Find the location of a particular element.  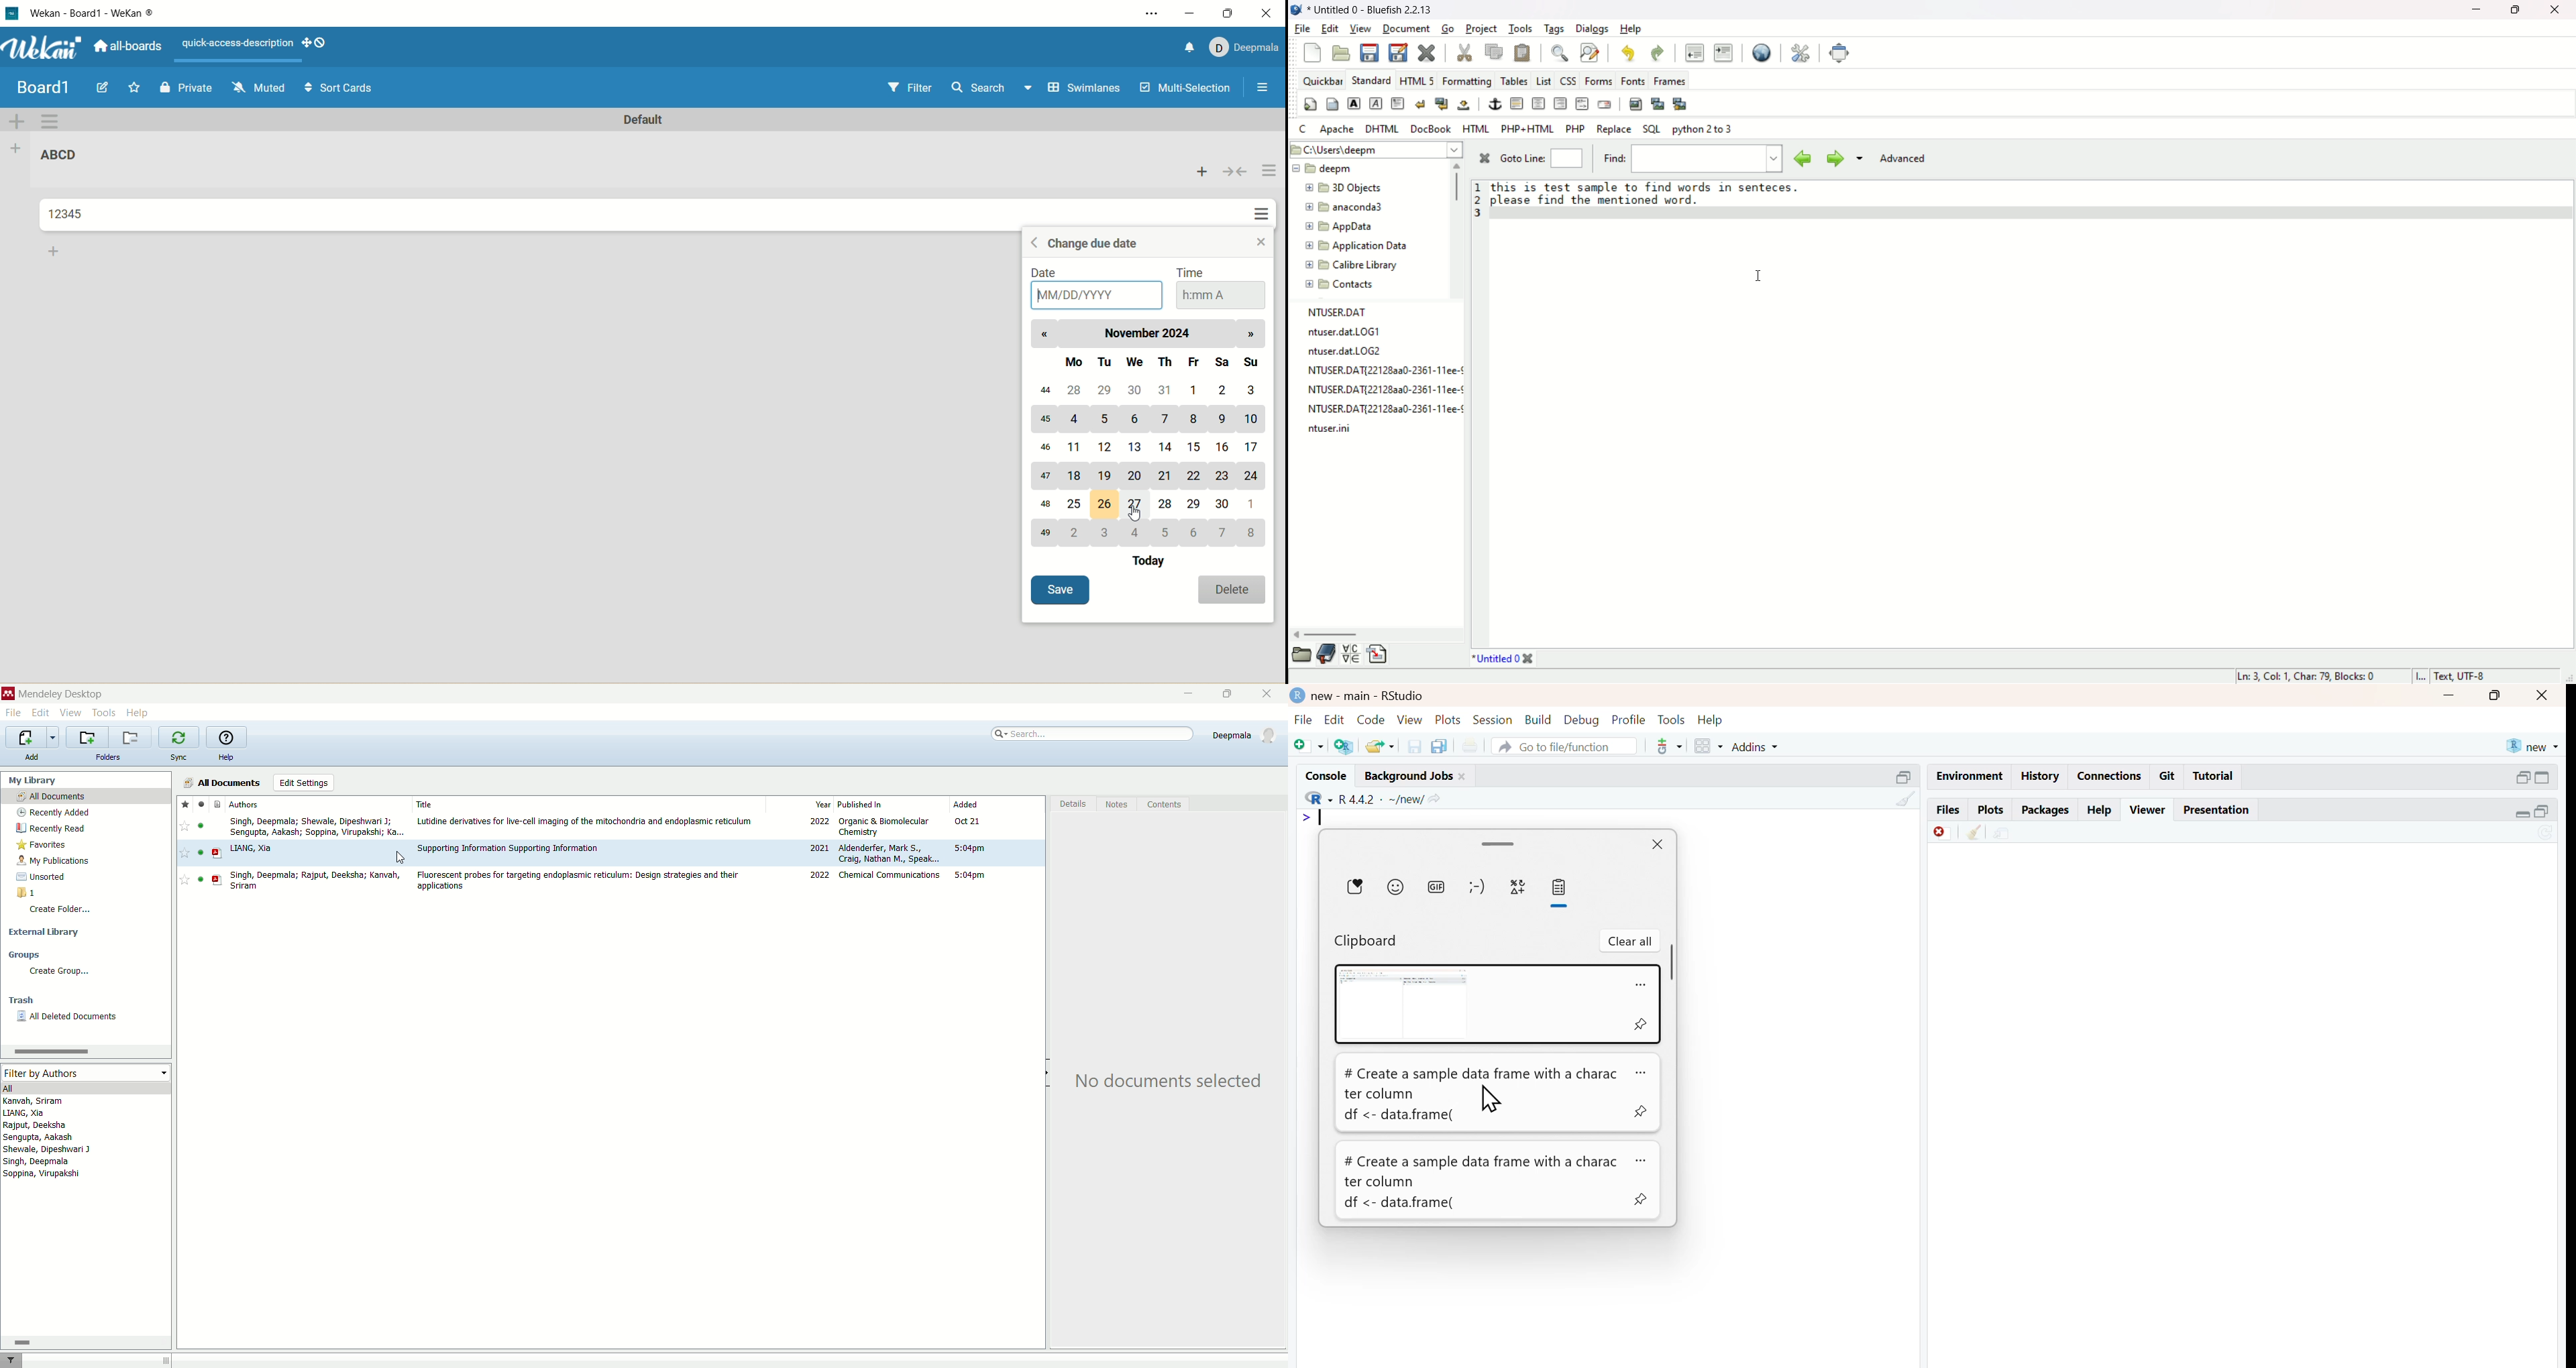

cursor is located at coordinates (1492, 1101).